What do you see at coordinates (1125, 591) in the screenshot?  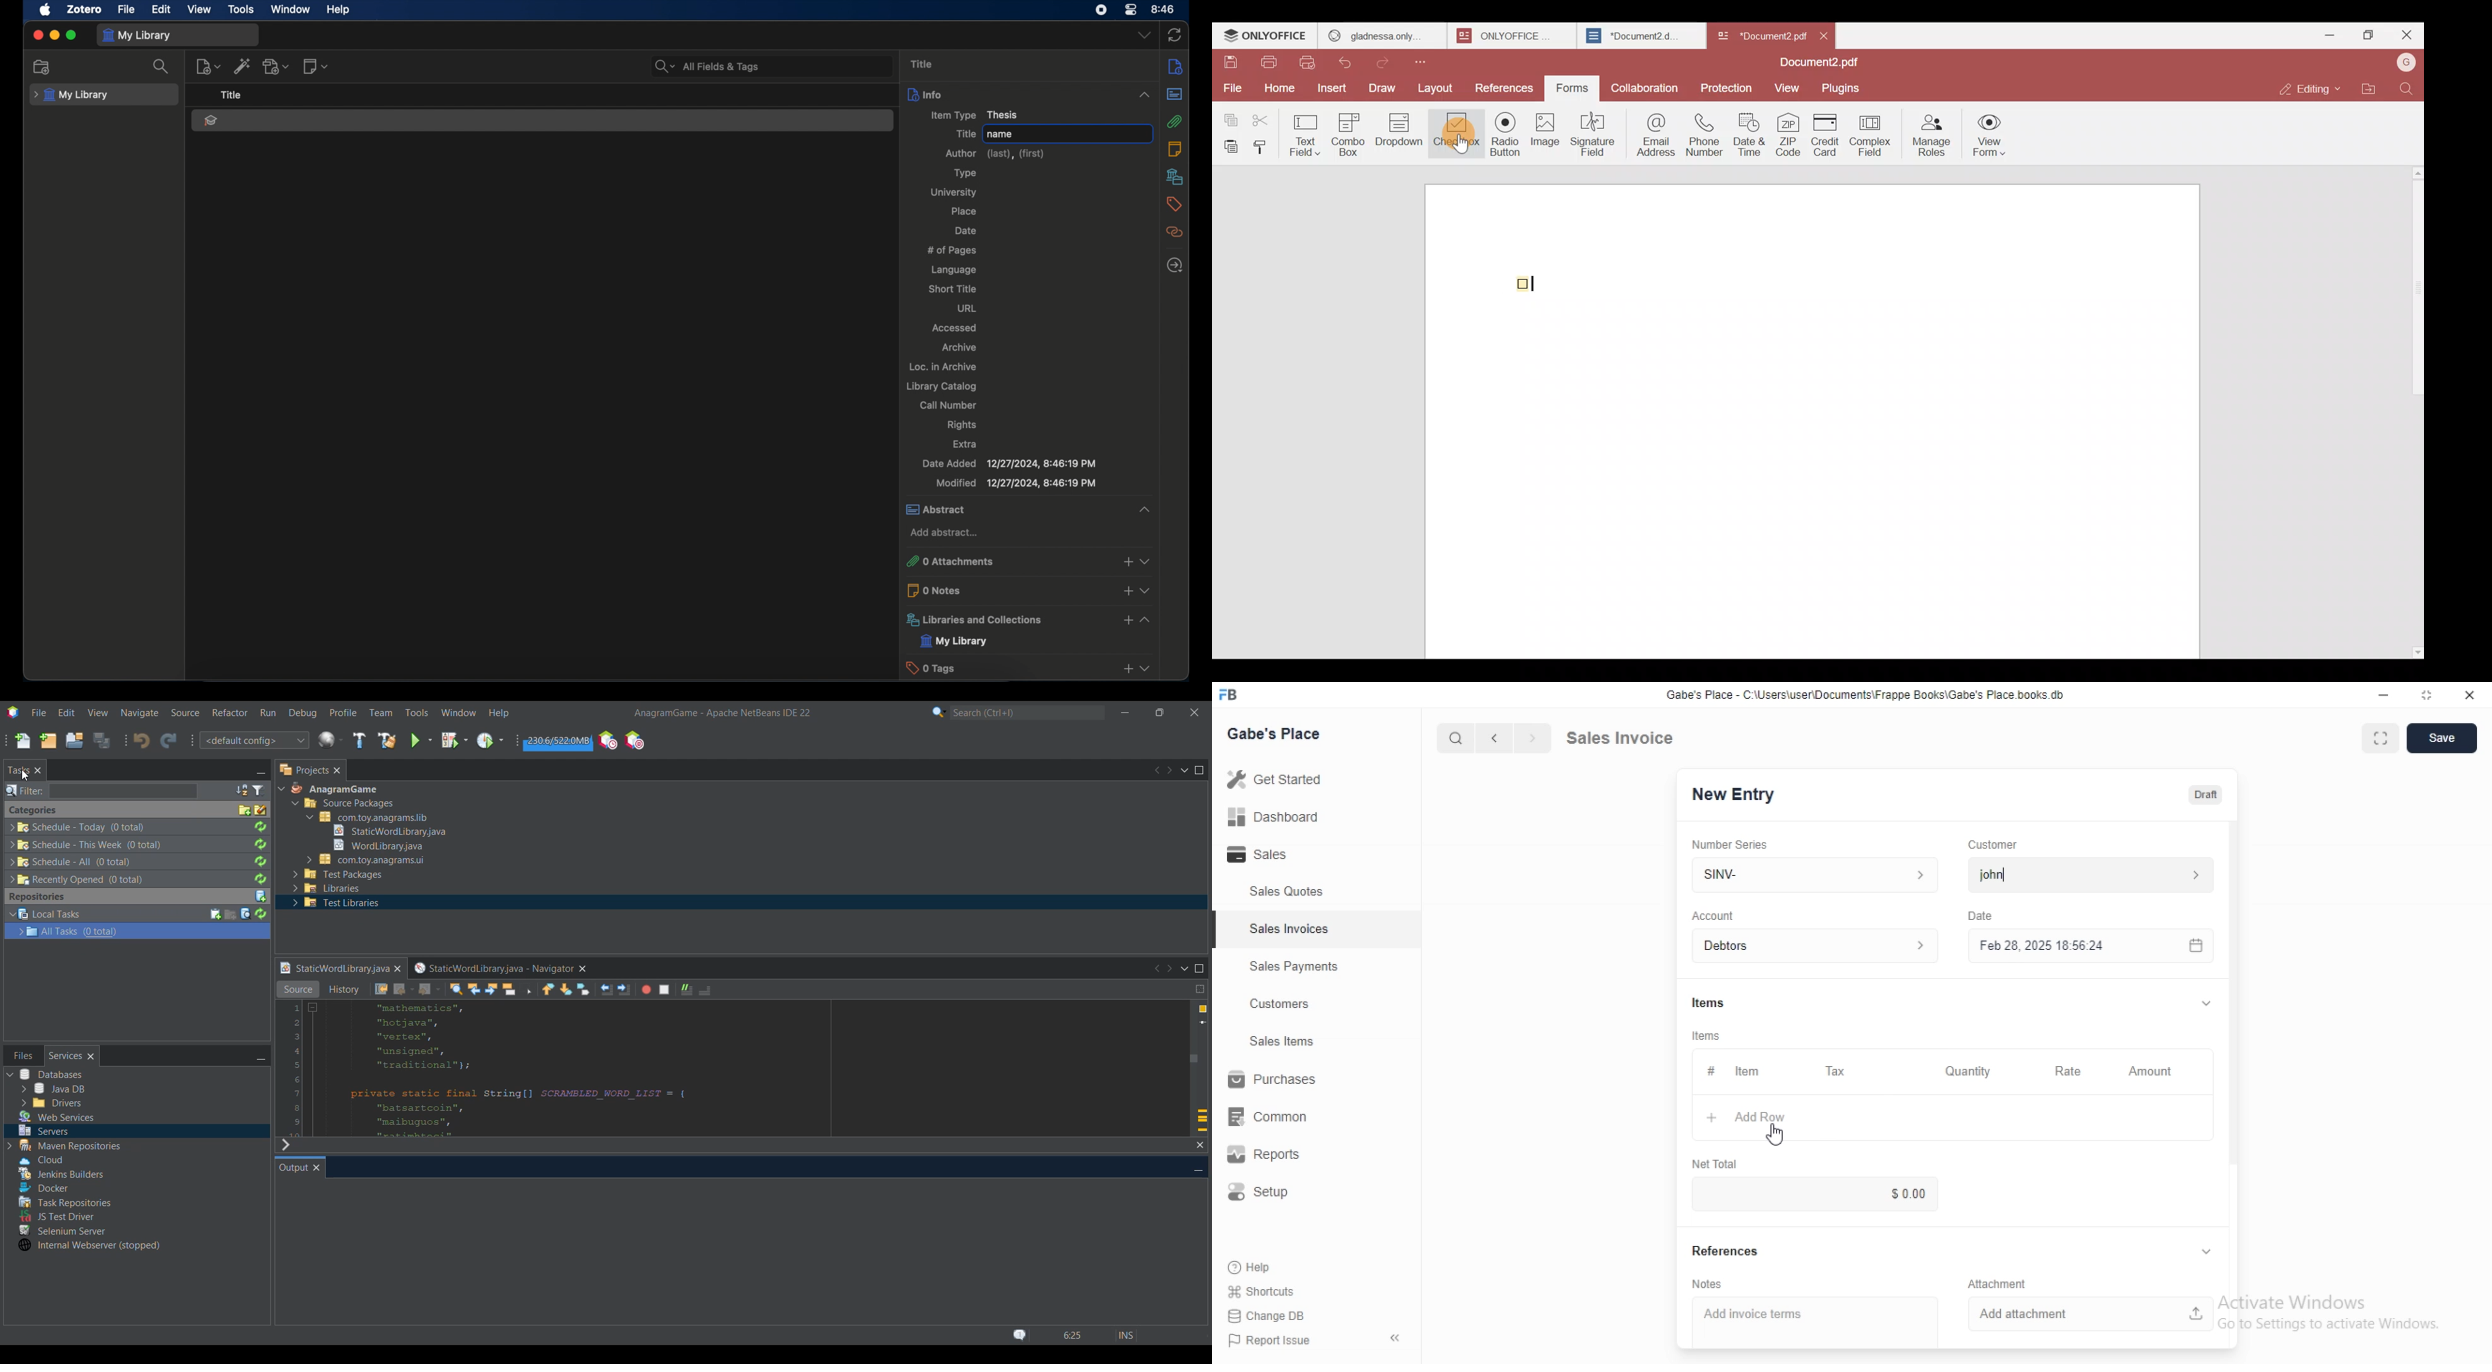 I see `add notes` at bounding box center [1125, 591].